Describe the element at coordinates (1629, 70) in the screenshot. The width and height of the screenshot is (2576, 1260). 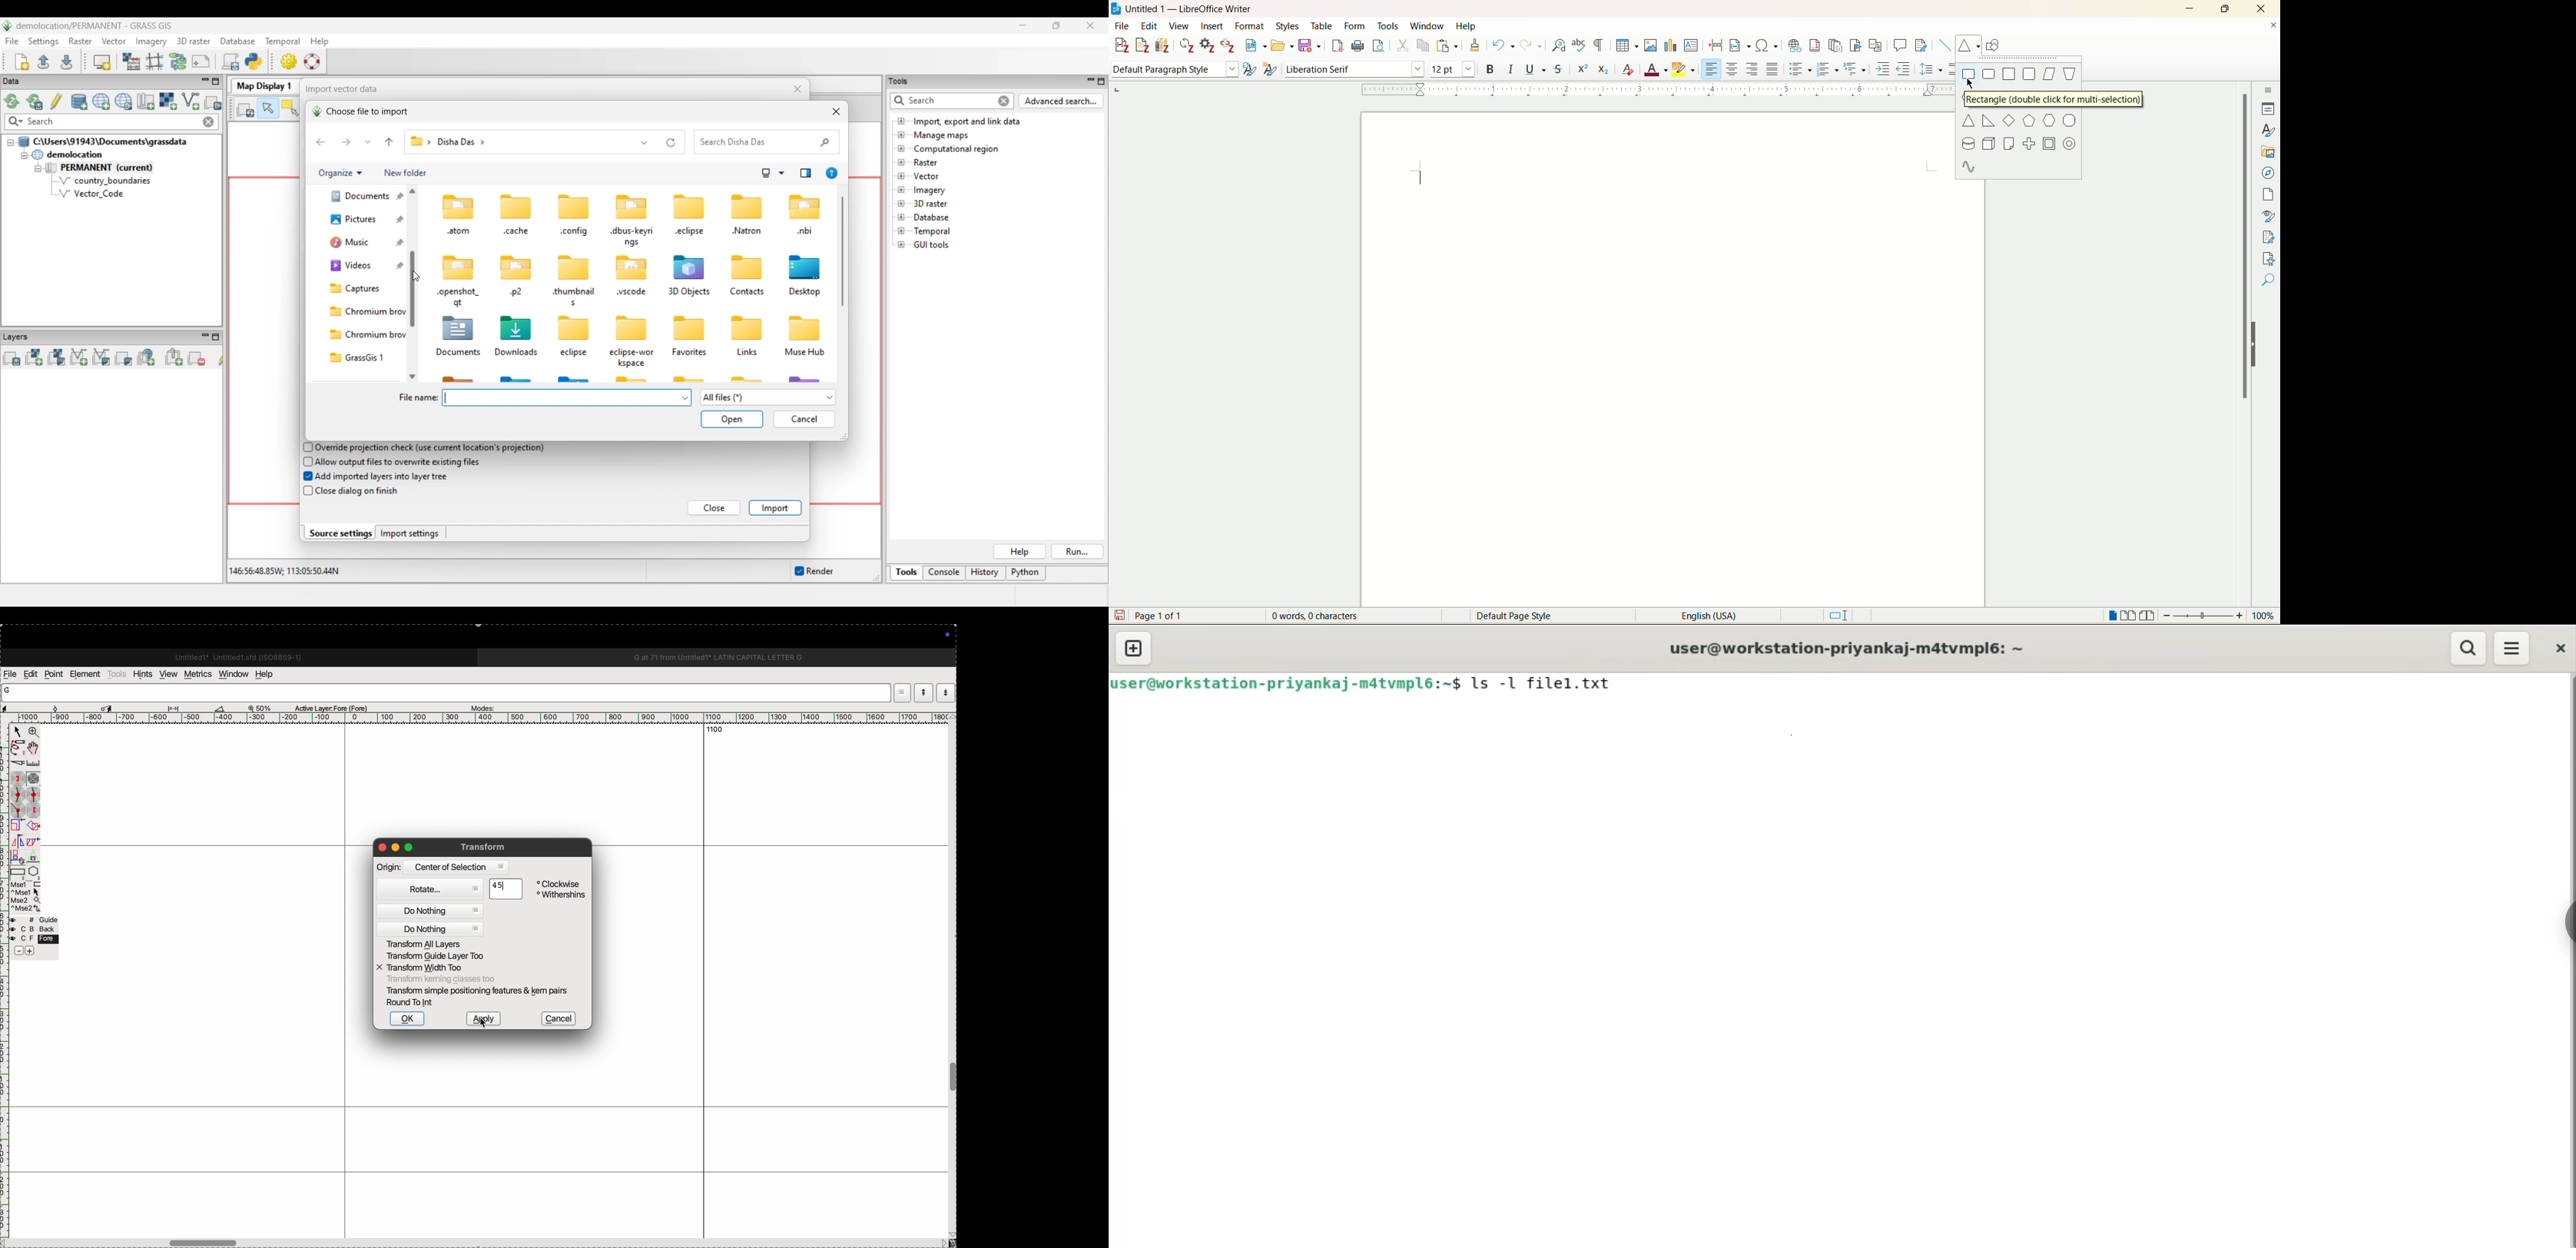
I see `clear formatting` at that location.